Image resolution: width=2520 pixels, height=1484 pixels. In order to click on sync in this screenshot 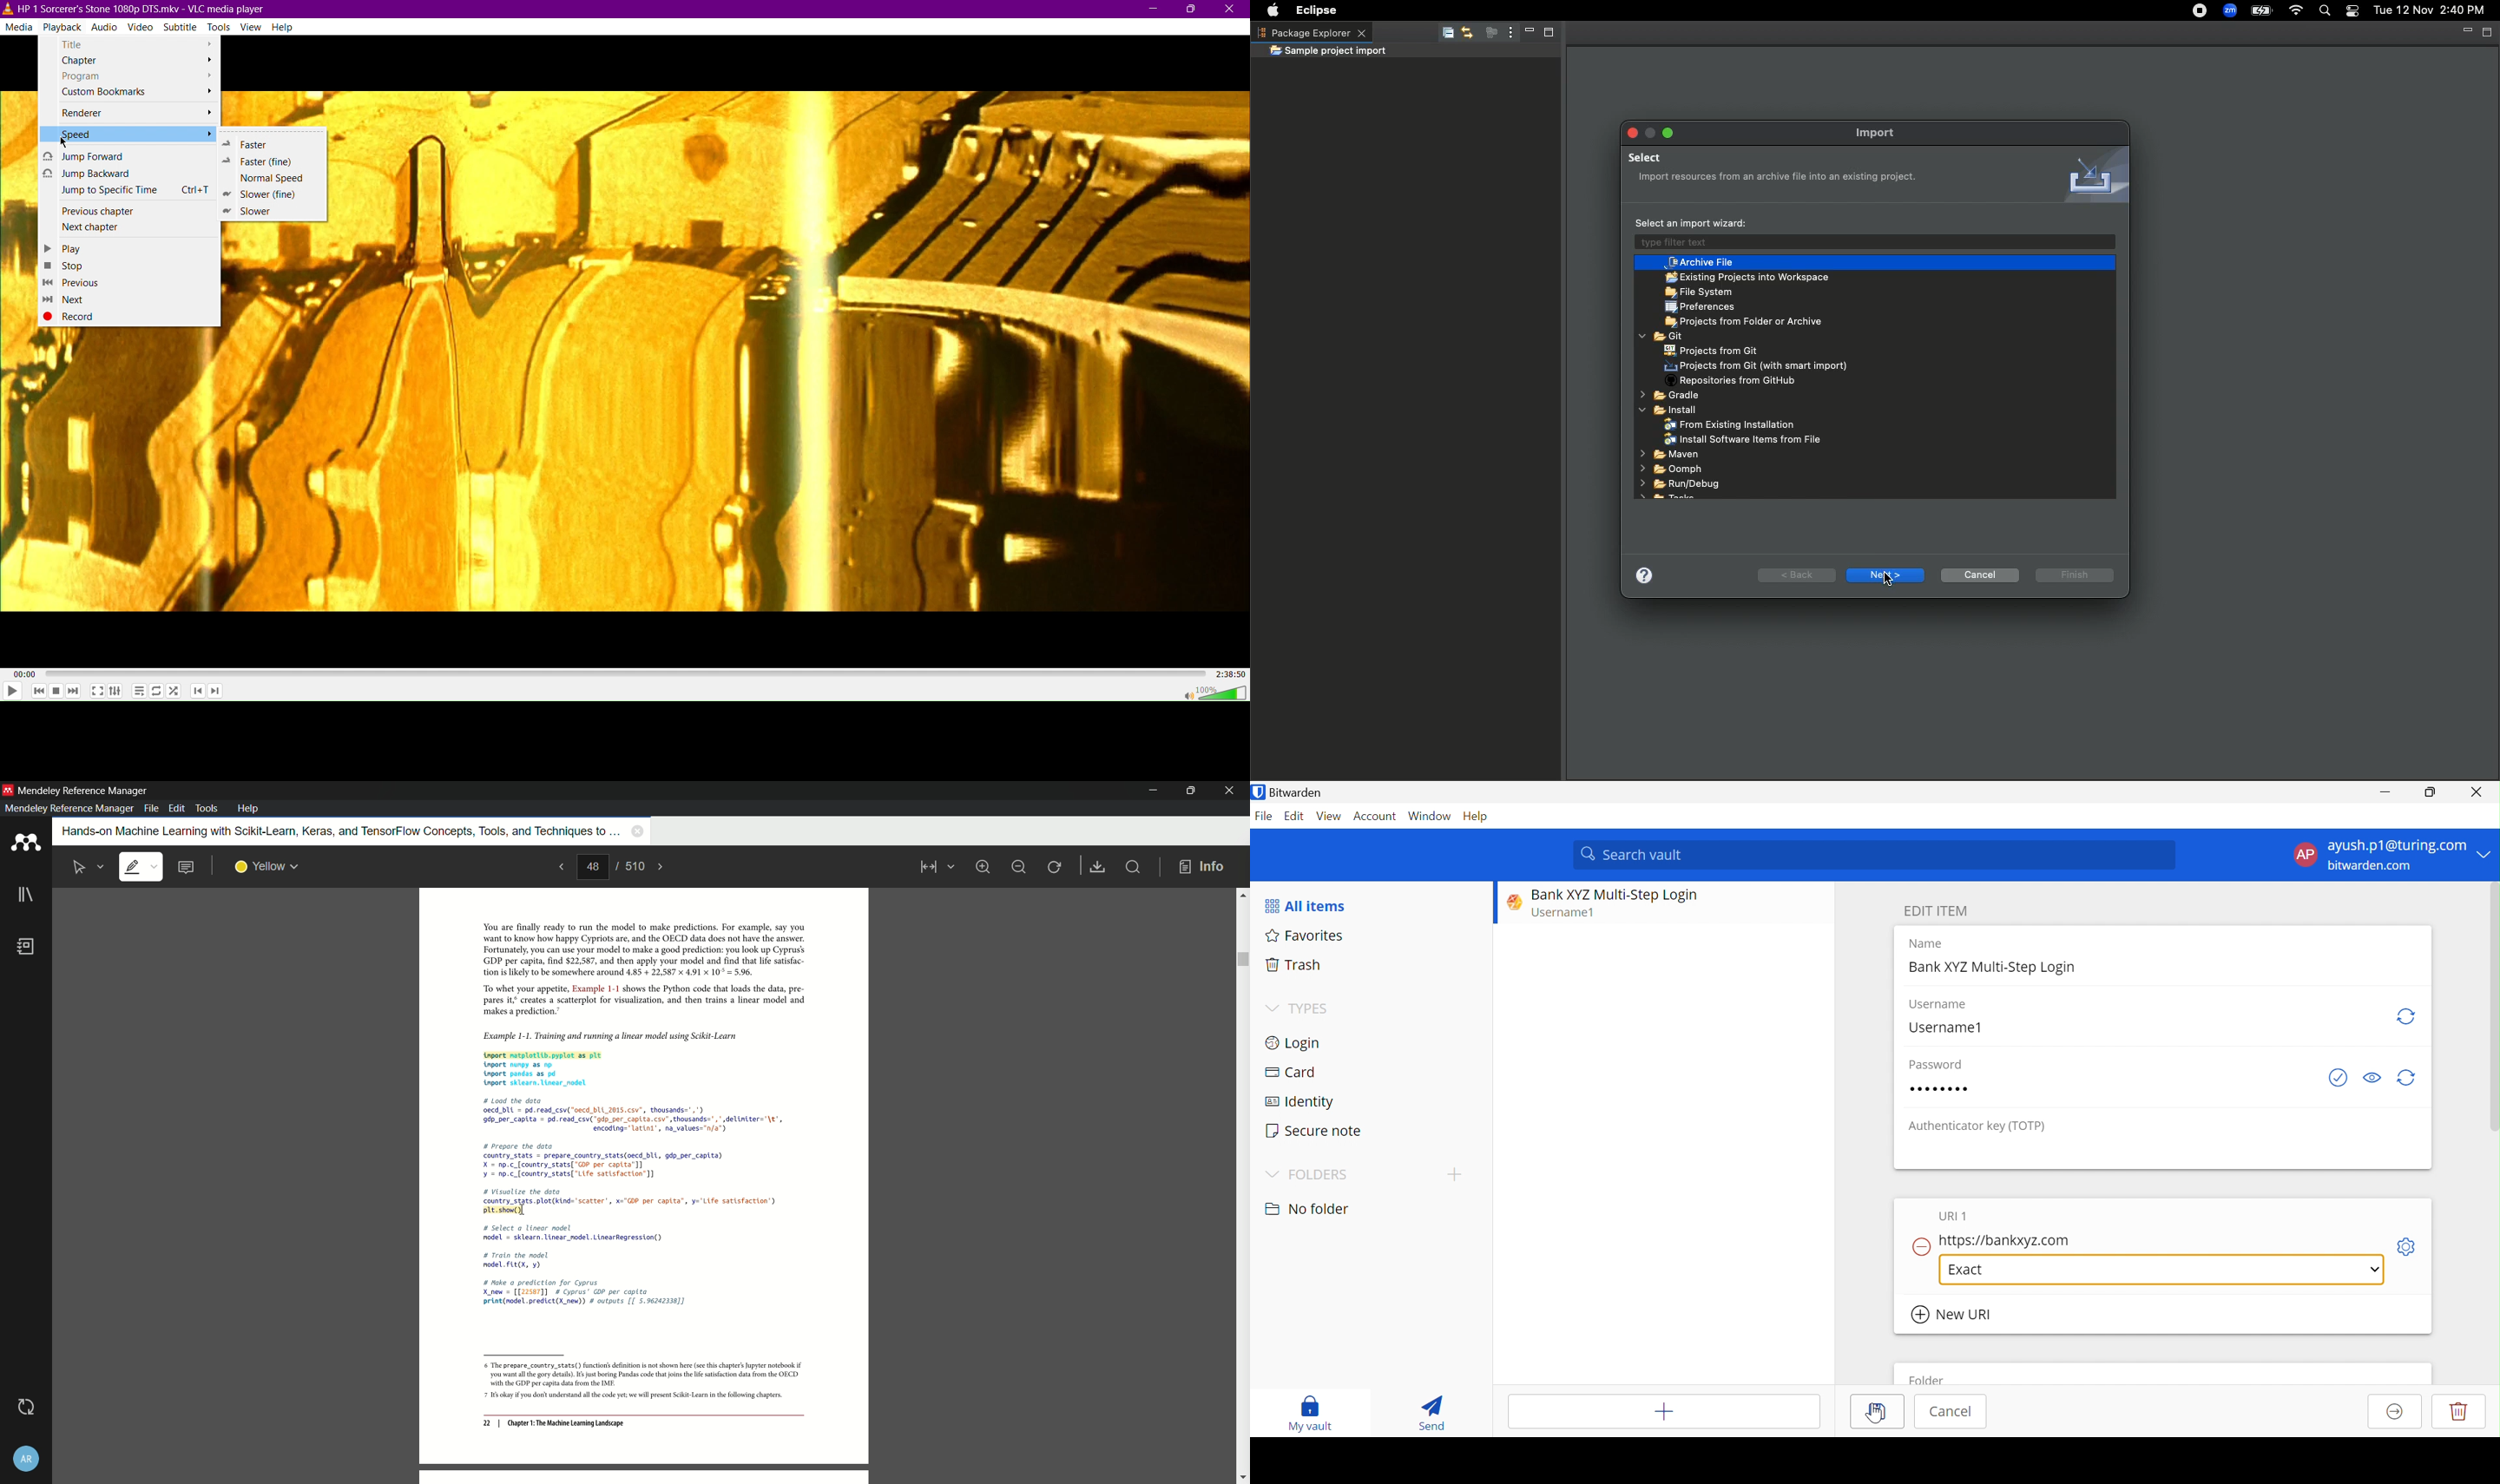, I will do `click(26, 1407)`.